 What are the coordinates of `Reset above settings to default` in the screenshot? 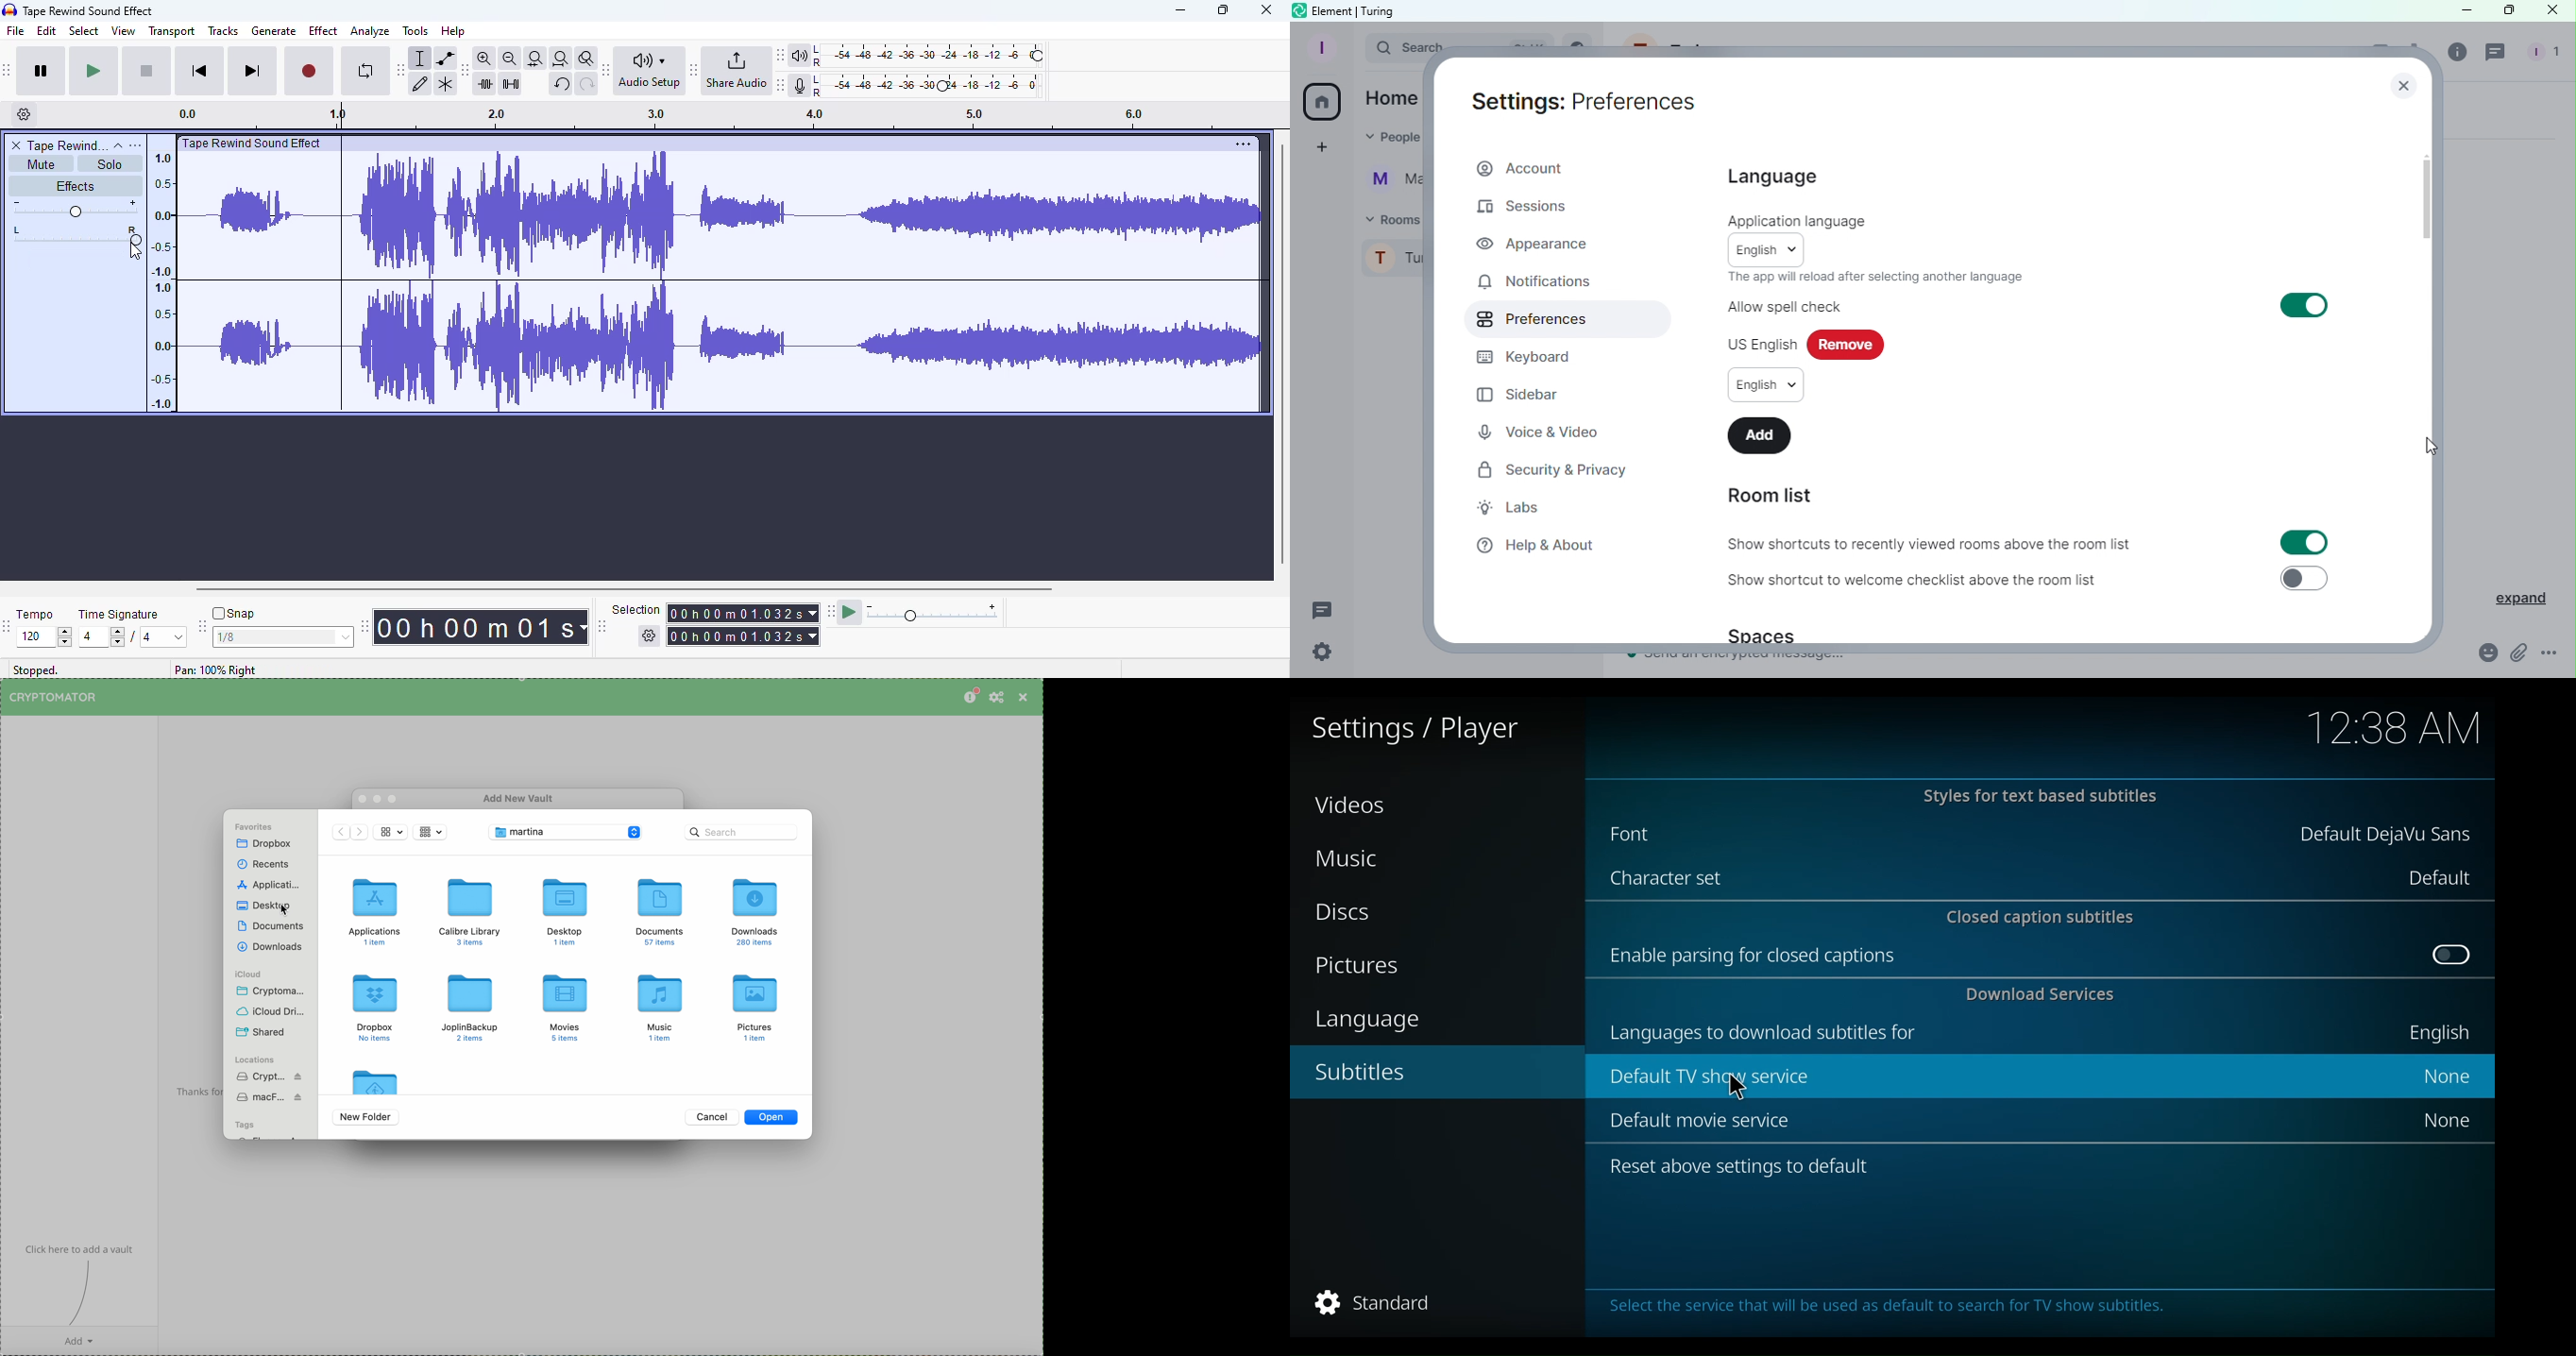 It's located at (1743, 1168).